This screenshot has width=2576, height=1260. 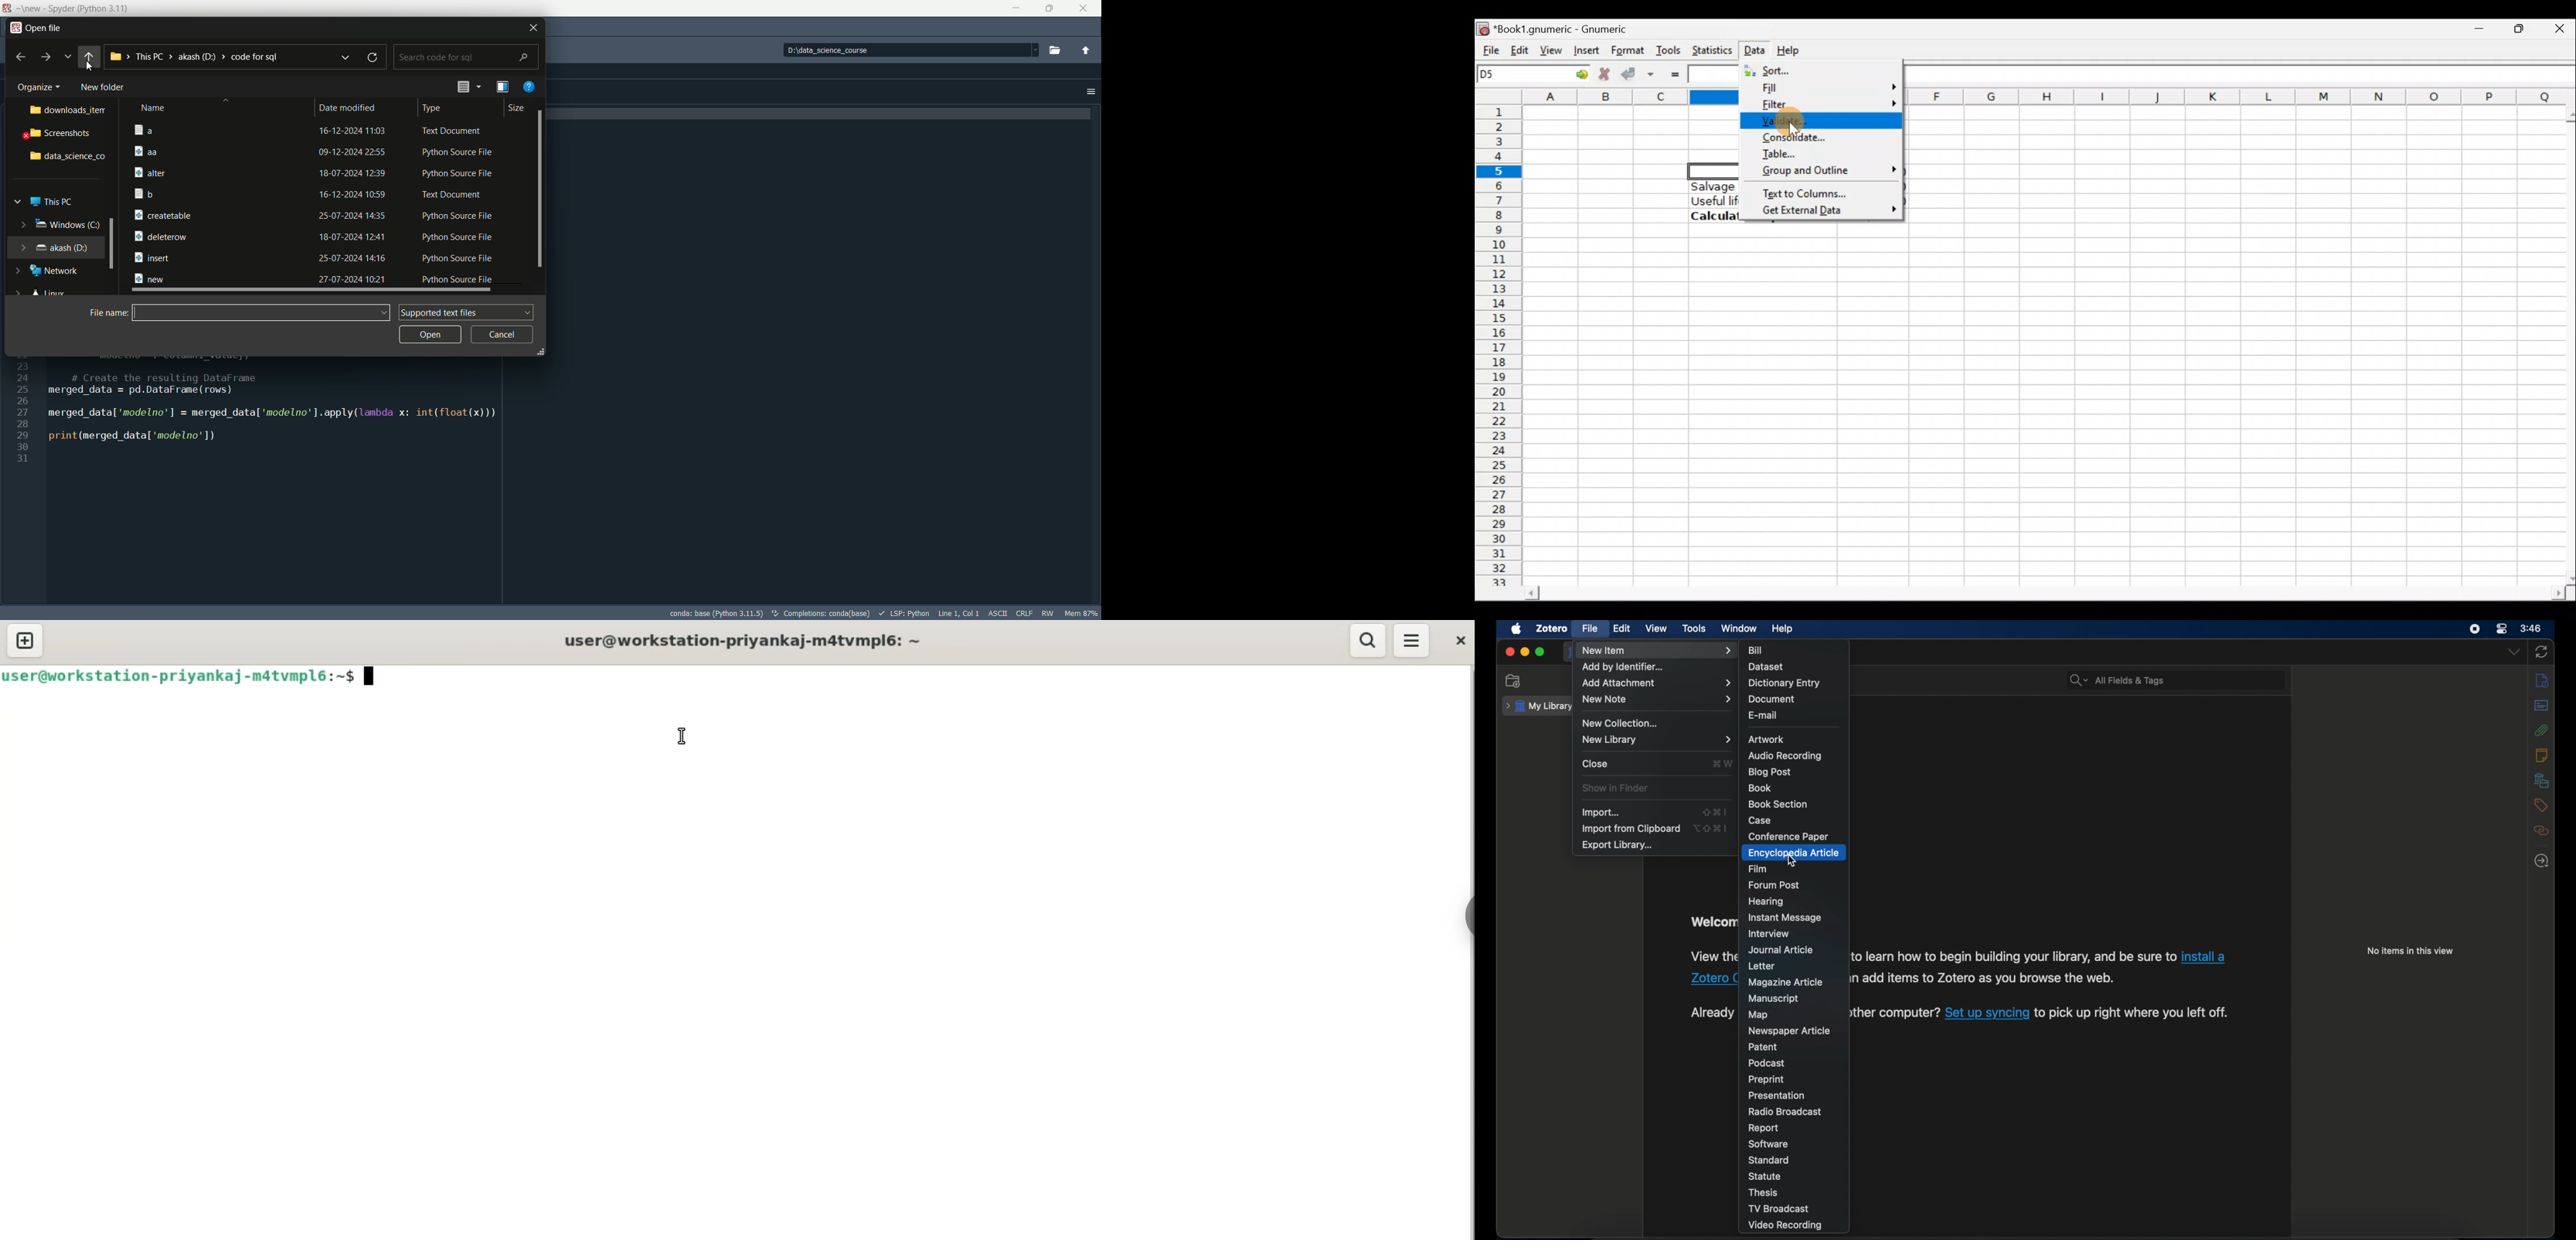 I want to click on b, so click(x=138, y=193).